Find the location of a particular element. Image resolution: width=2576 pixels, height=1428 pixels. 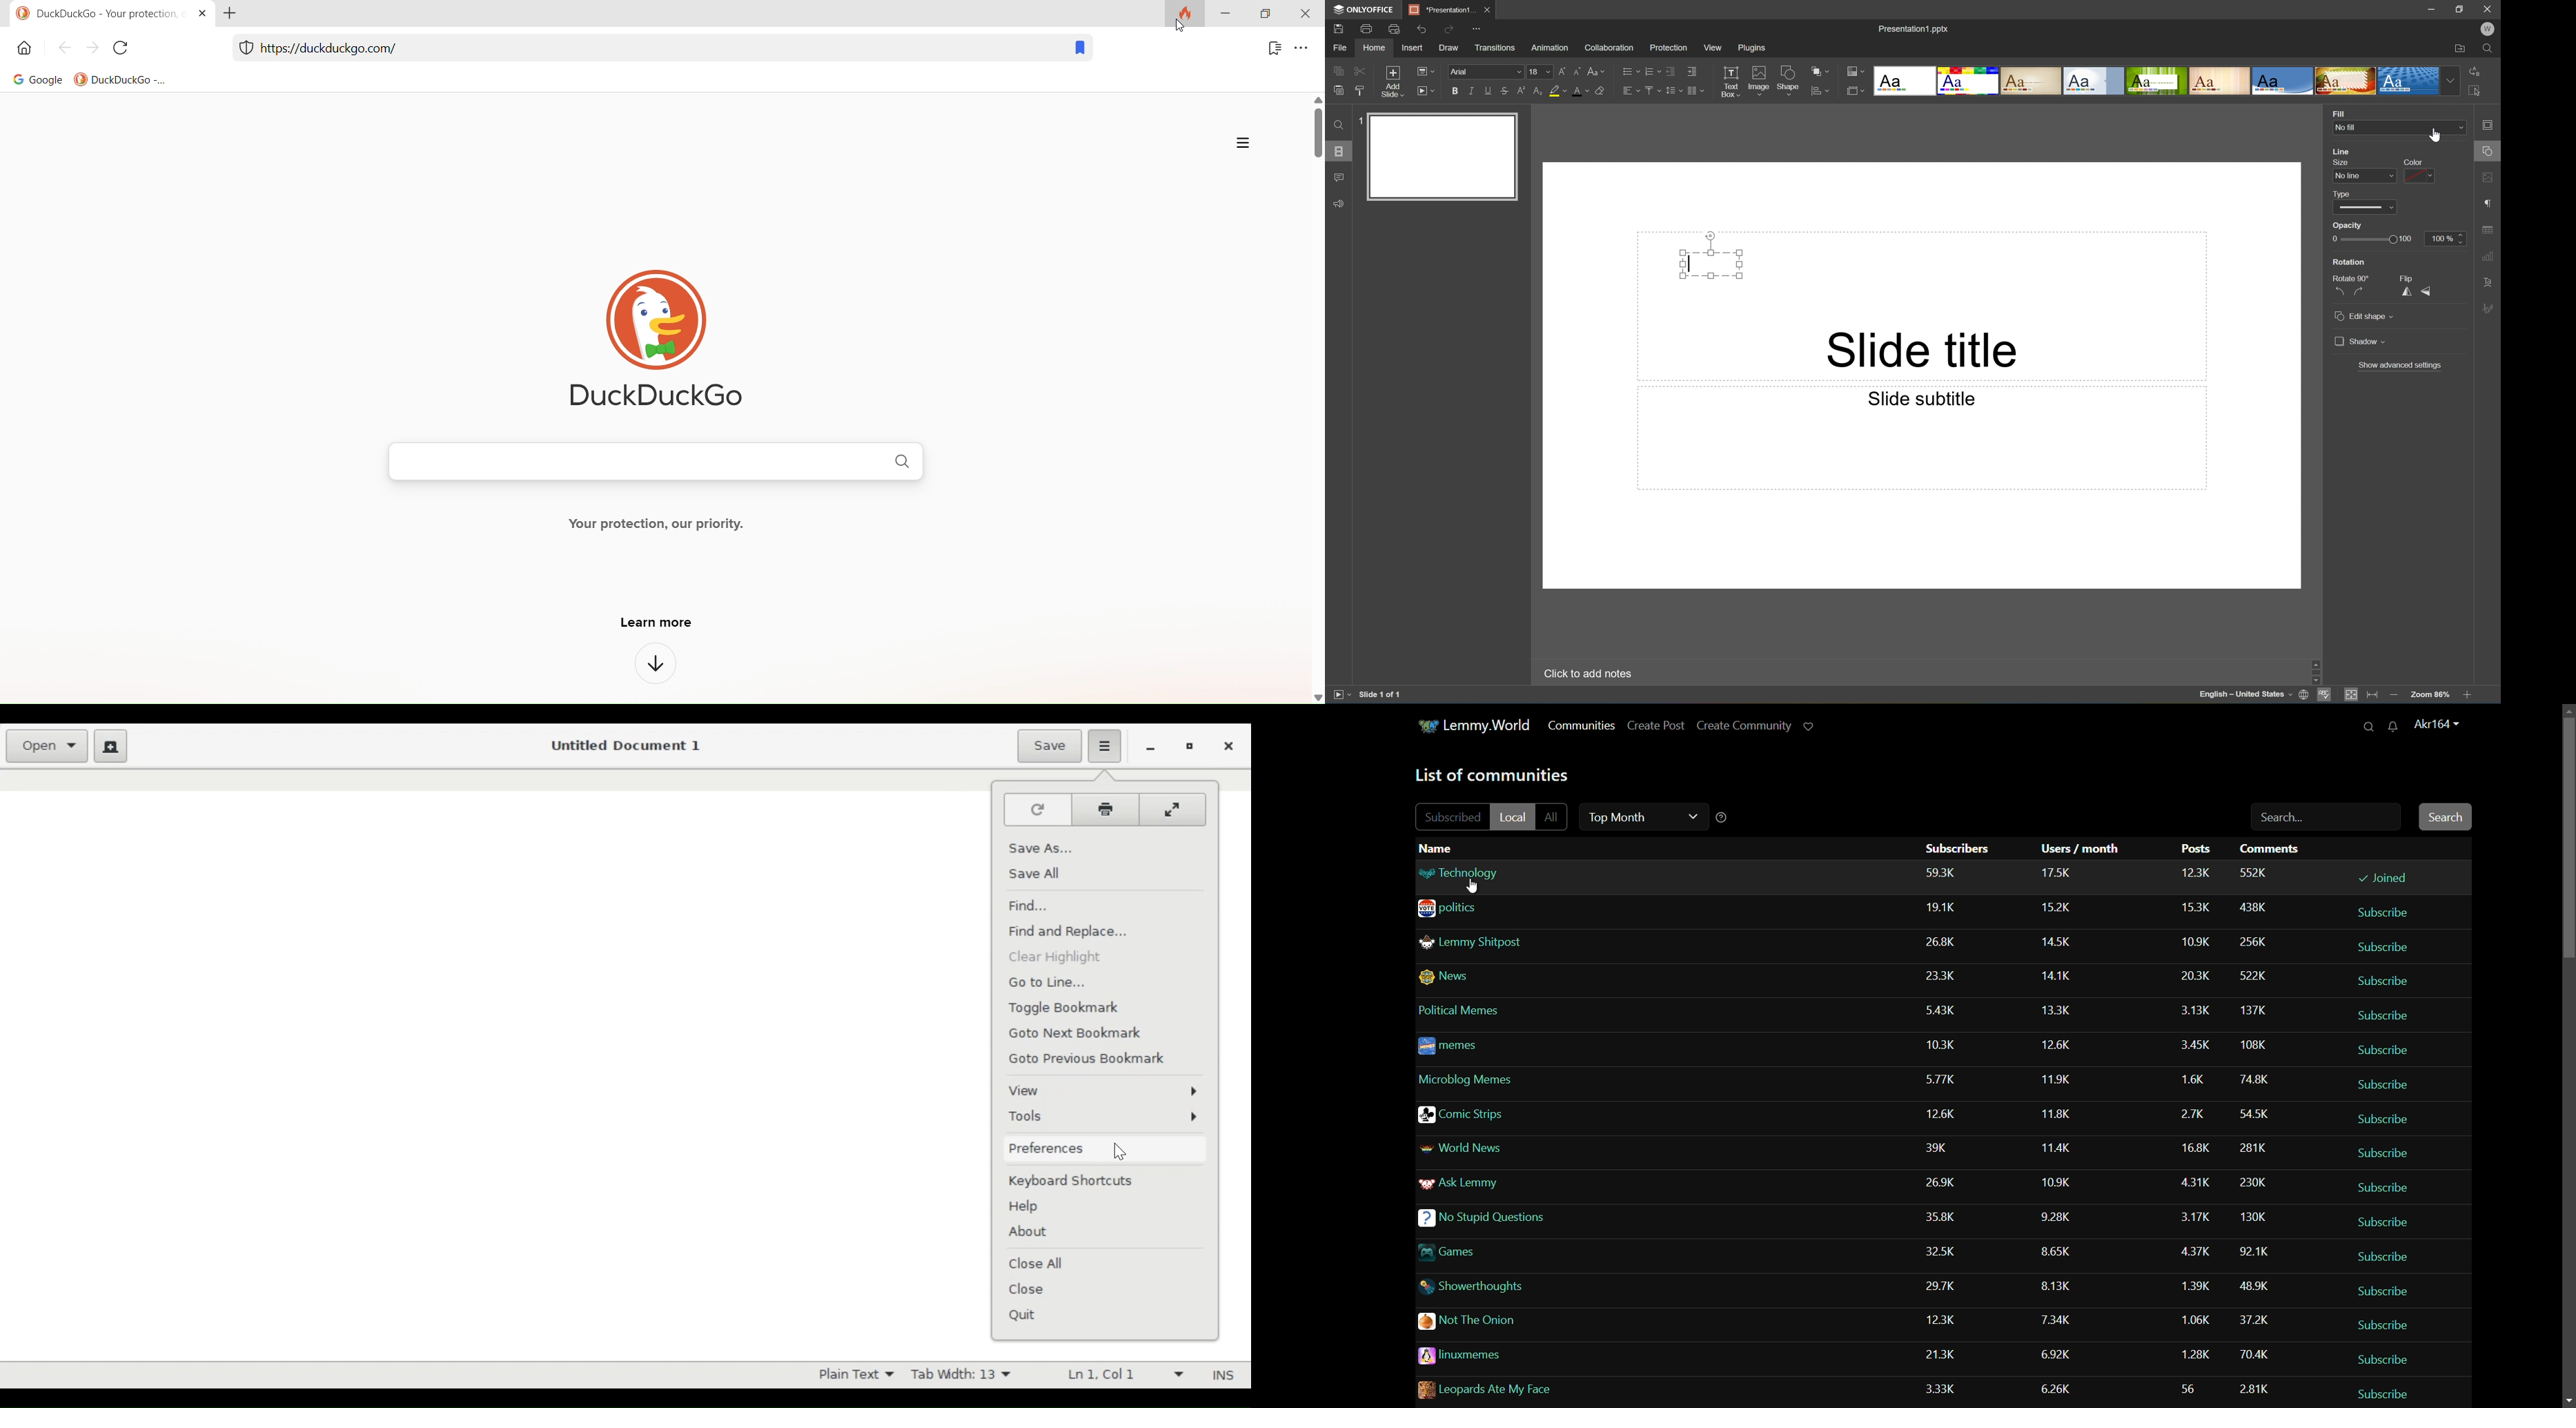

table settings is located at coordinates (2489, 230).